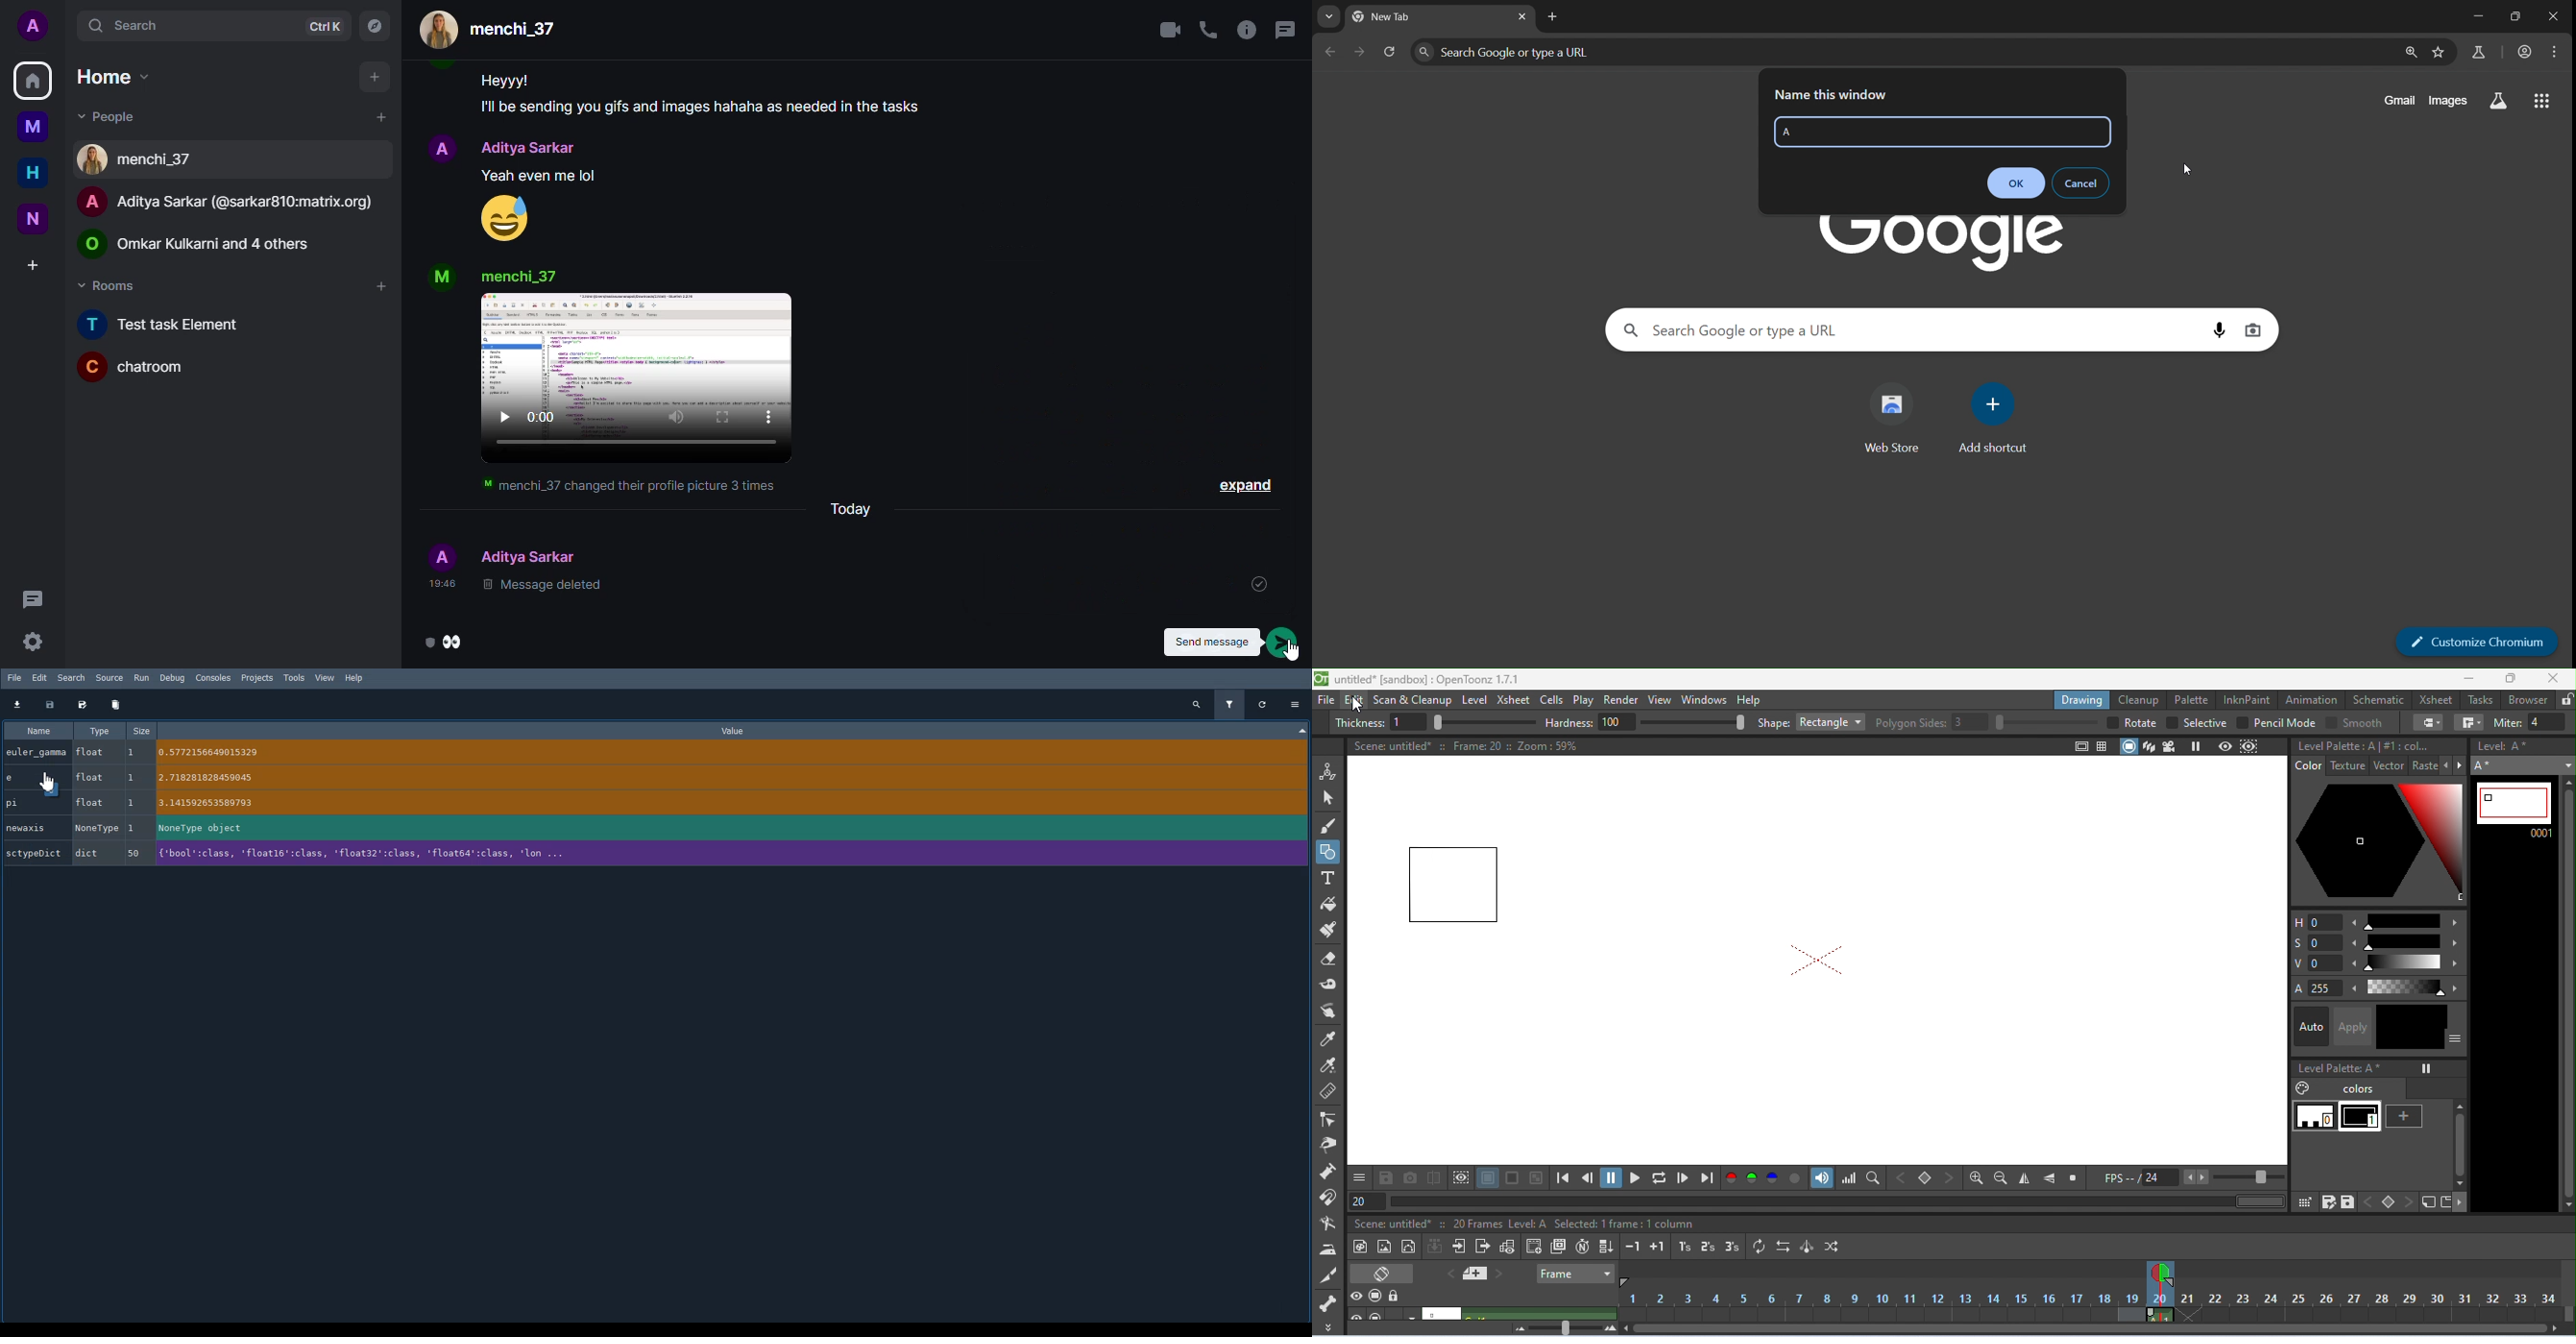  Describe the element at coordinates (175, 677) in the screenshot. I see `Debug` at that location.